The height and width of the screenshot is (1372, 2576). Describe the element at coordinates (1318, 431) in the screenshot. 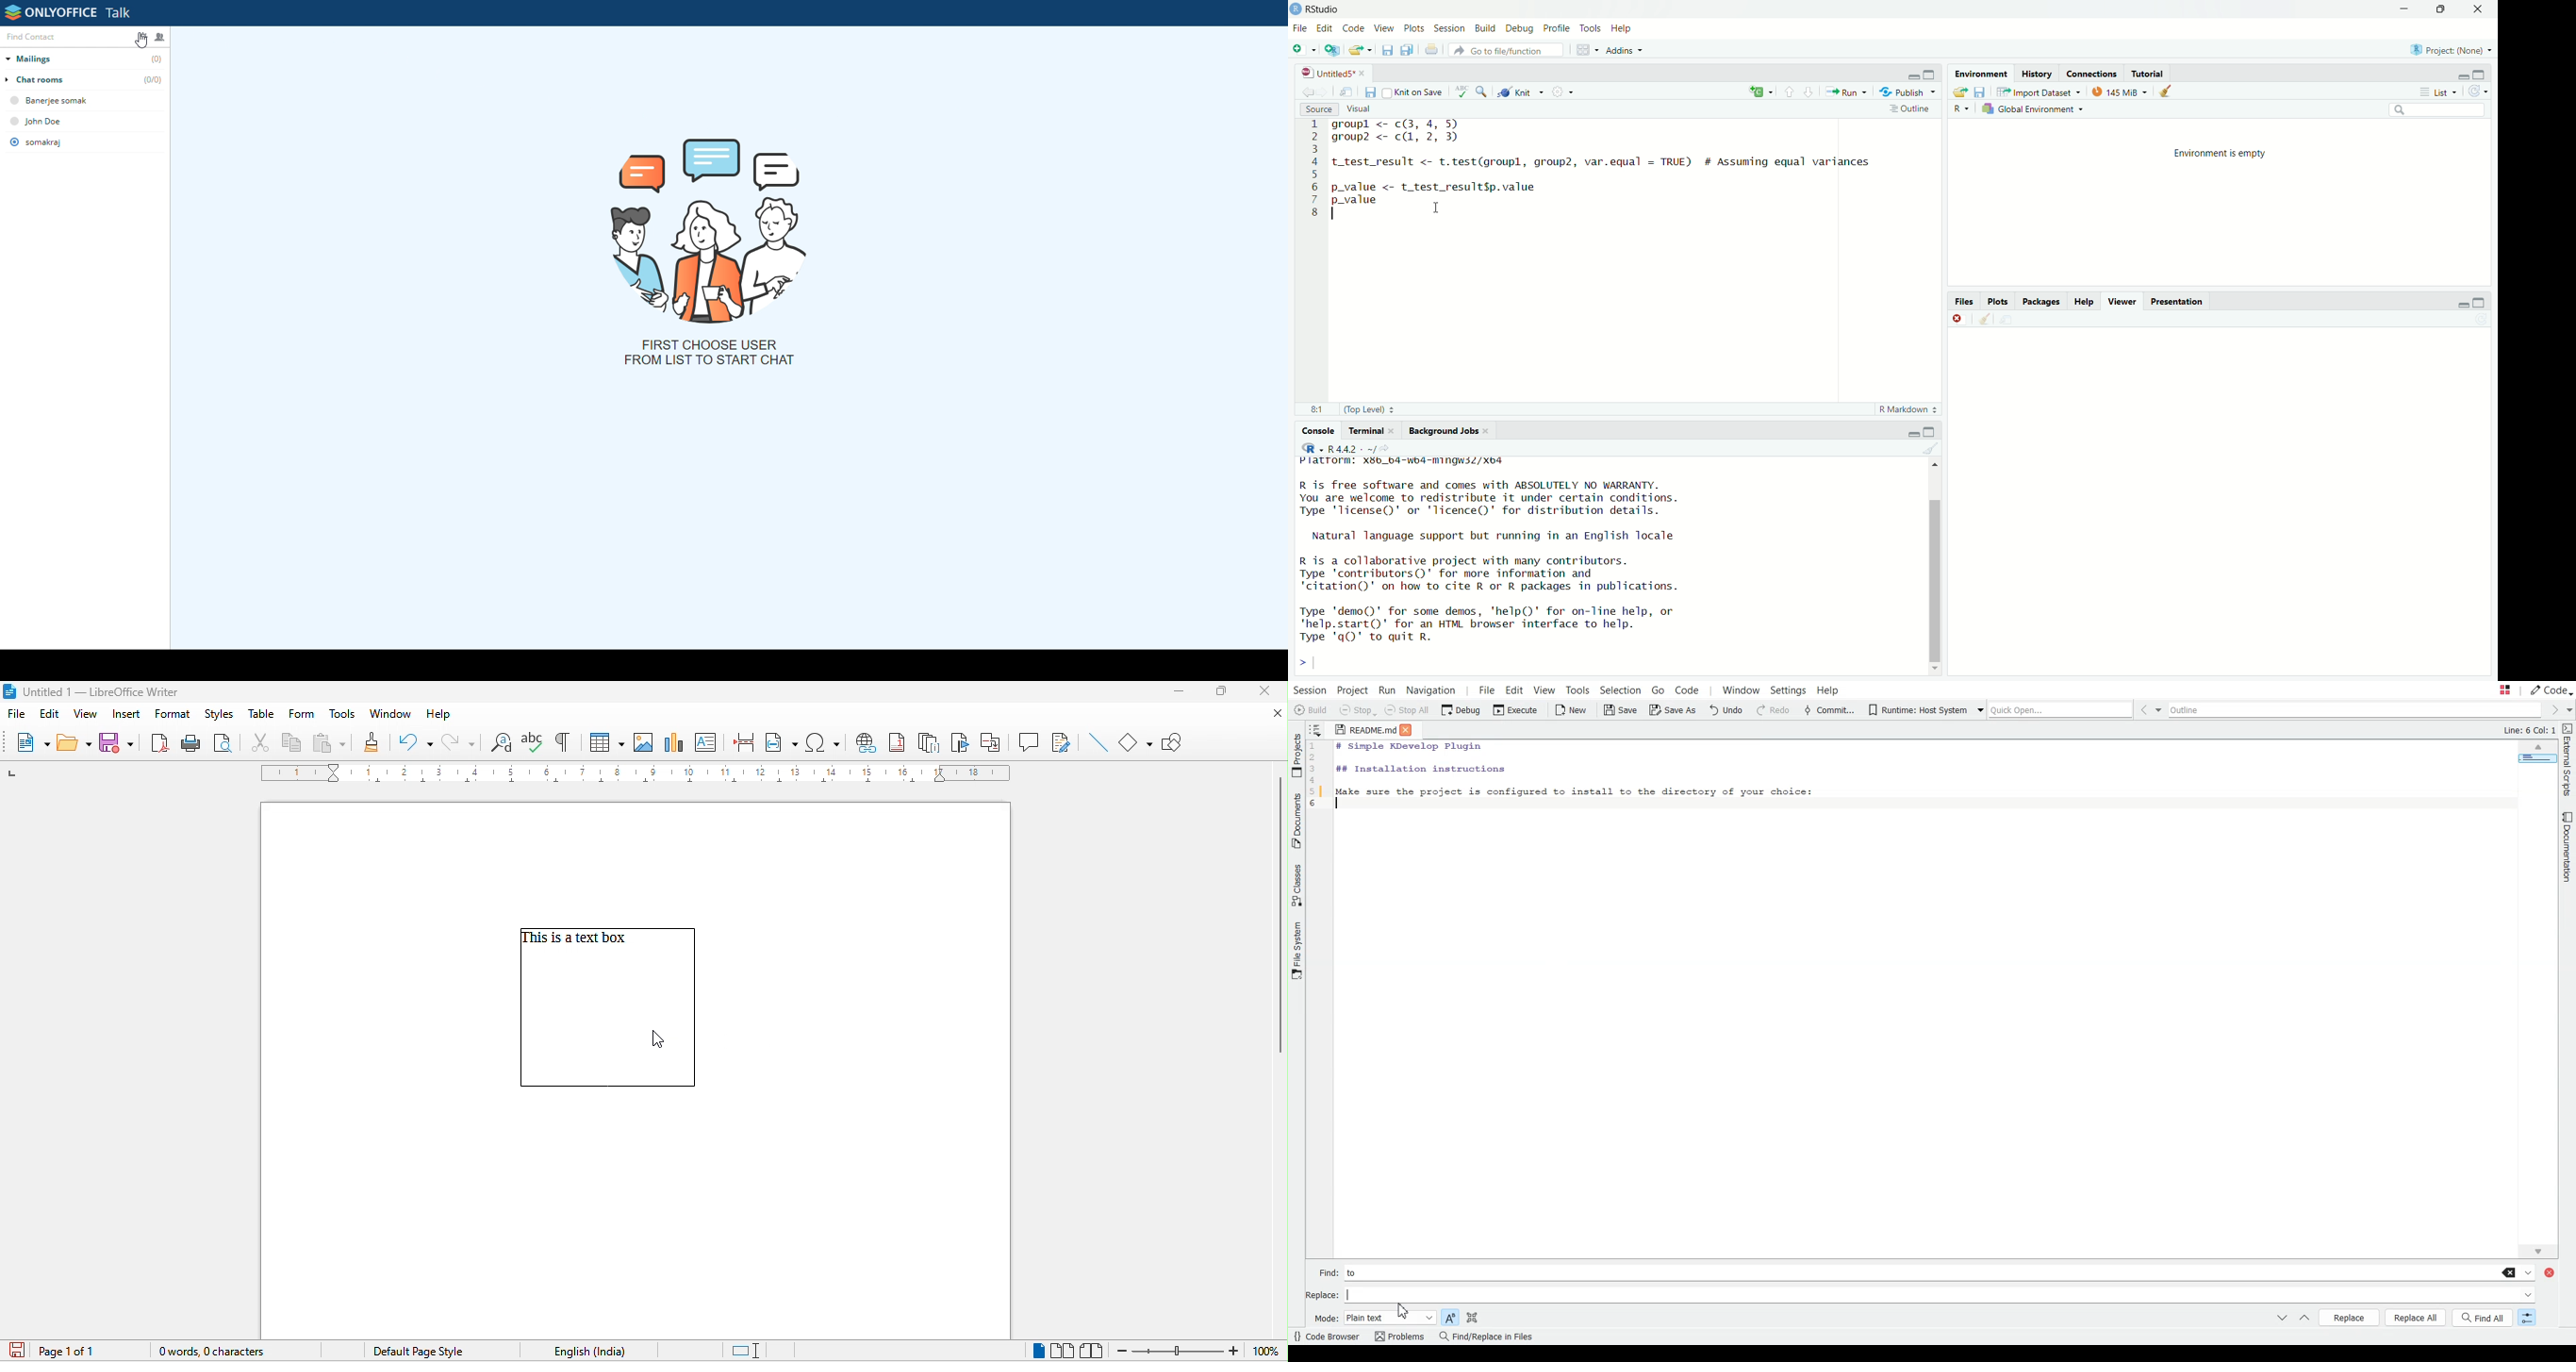

I see `Console` at that location.